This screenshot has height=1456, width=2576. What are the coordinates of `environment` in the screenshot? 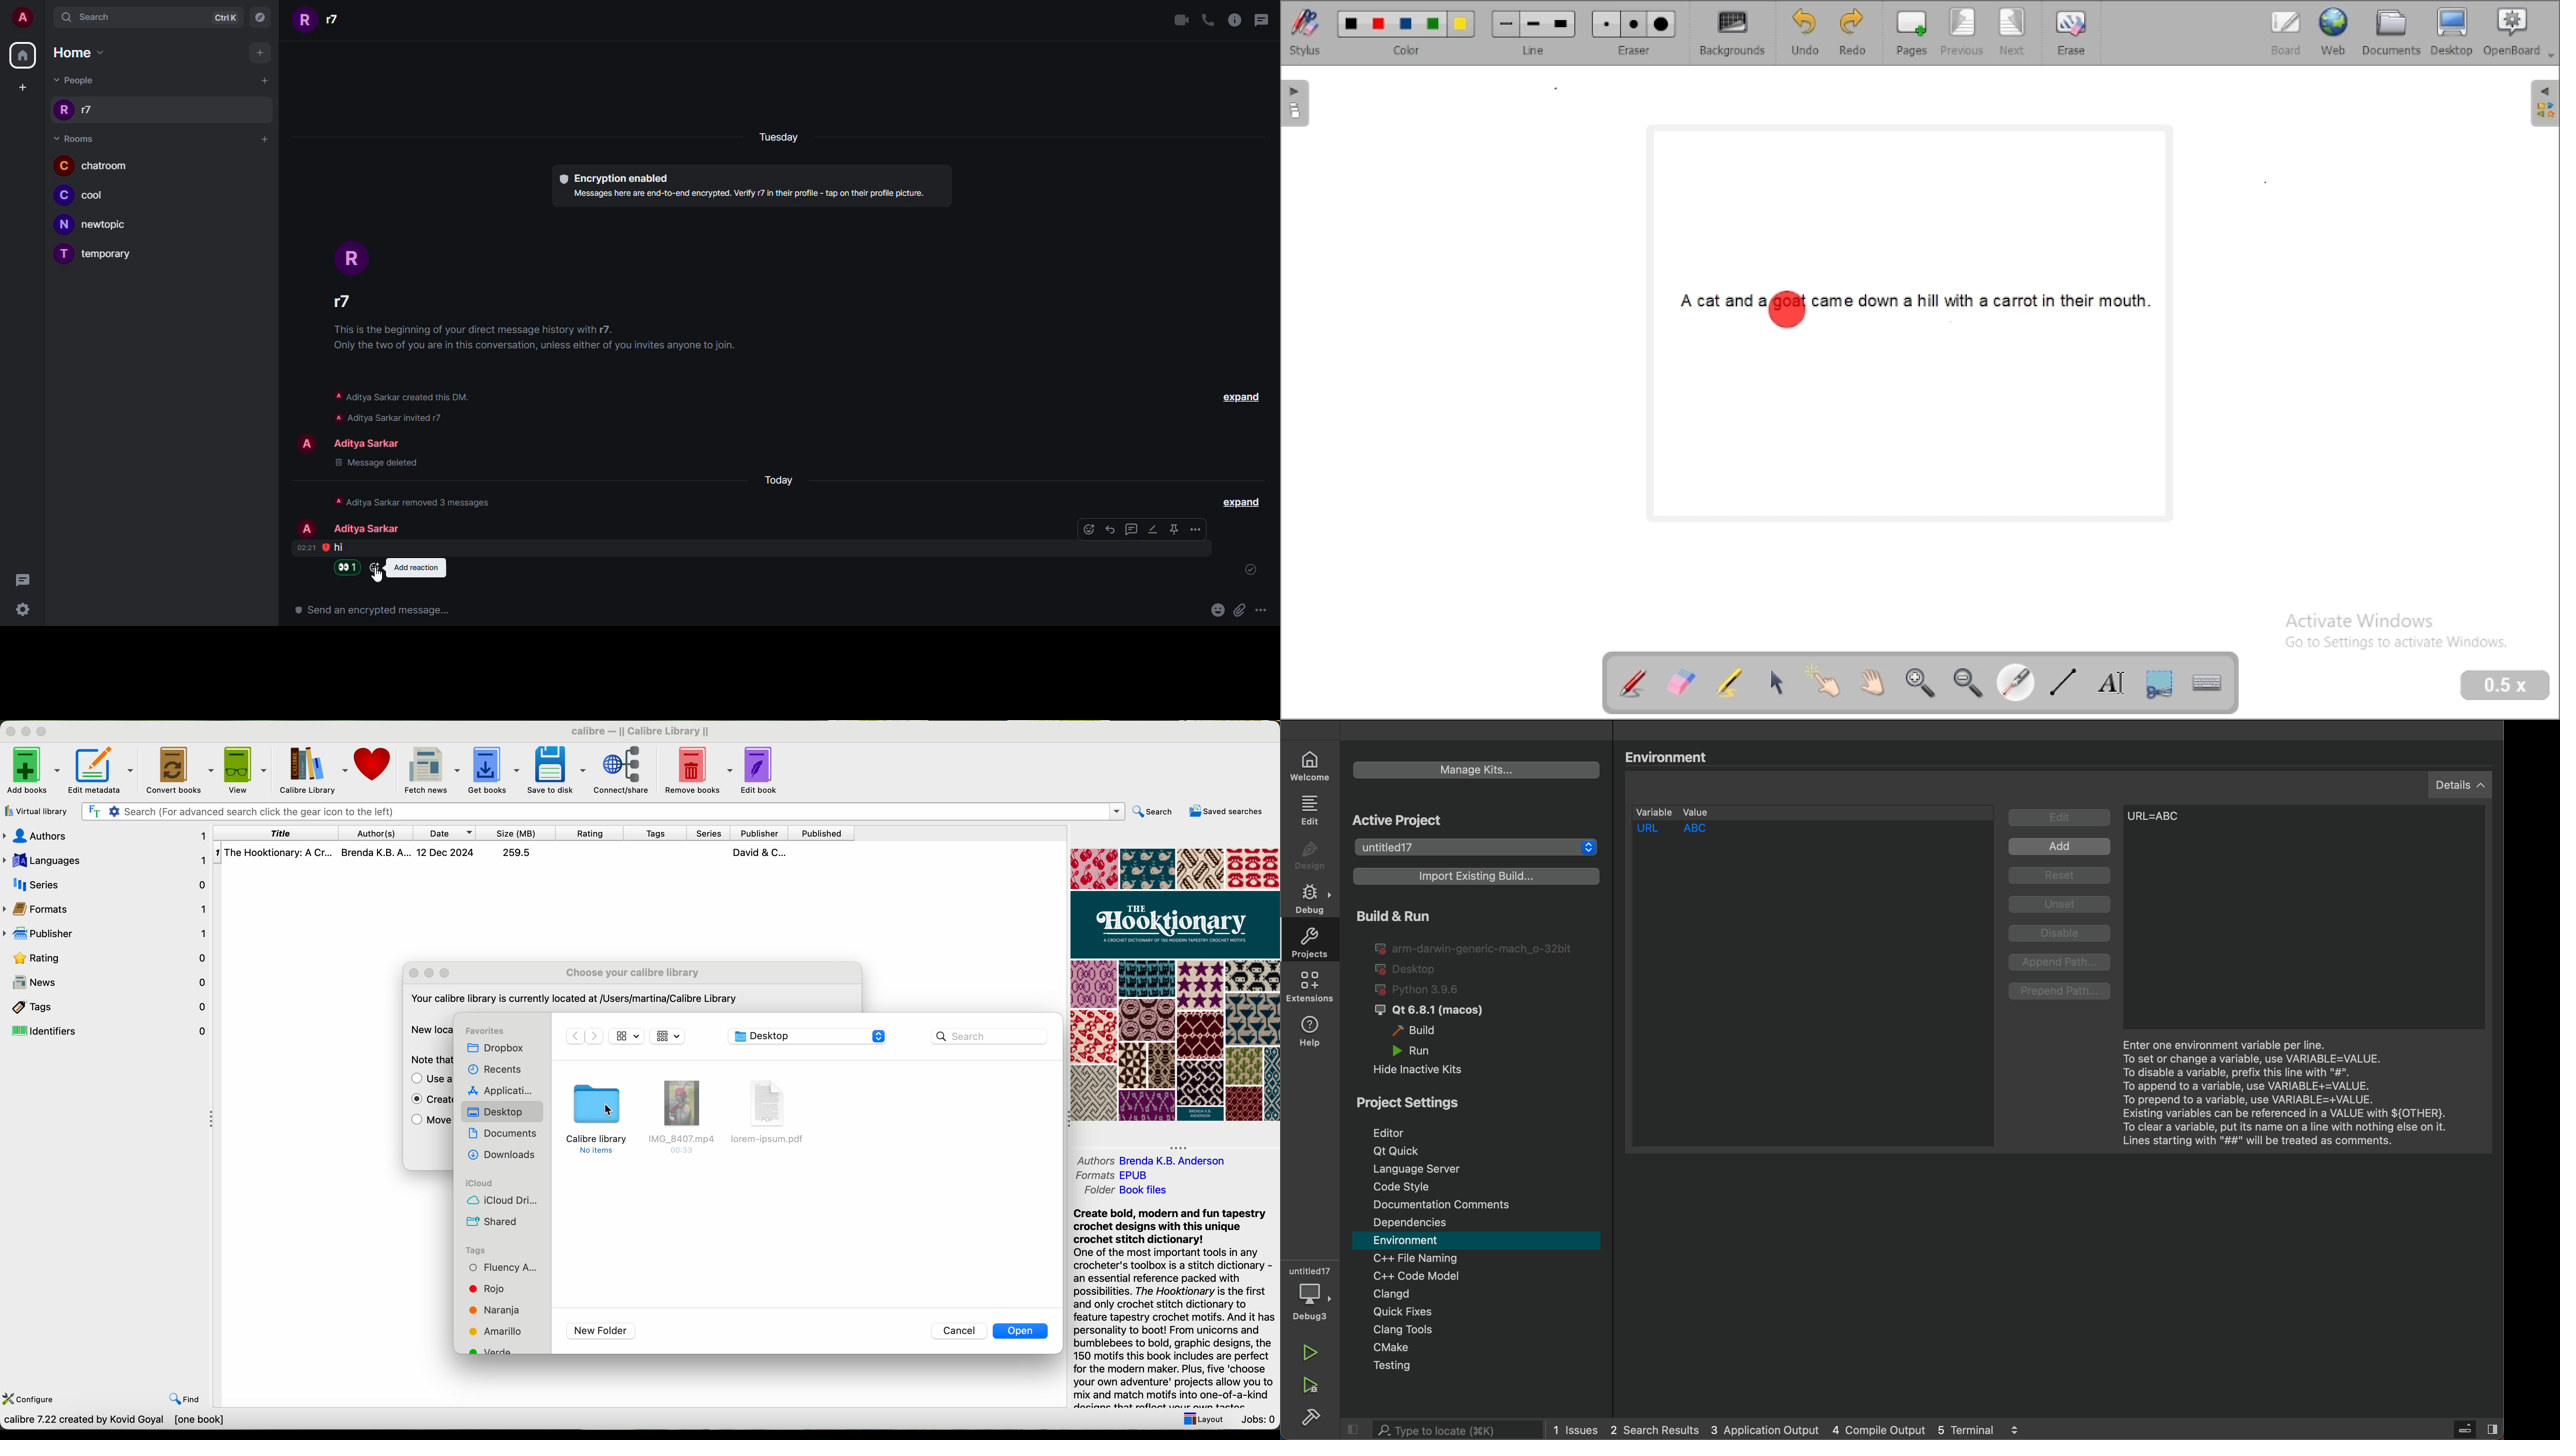 It's located at (1478, 1241).